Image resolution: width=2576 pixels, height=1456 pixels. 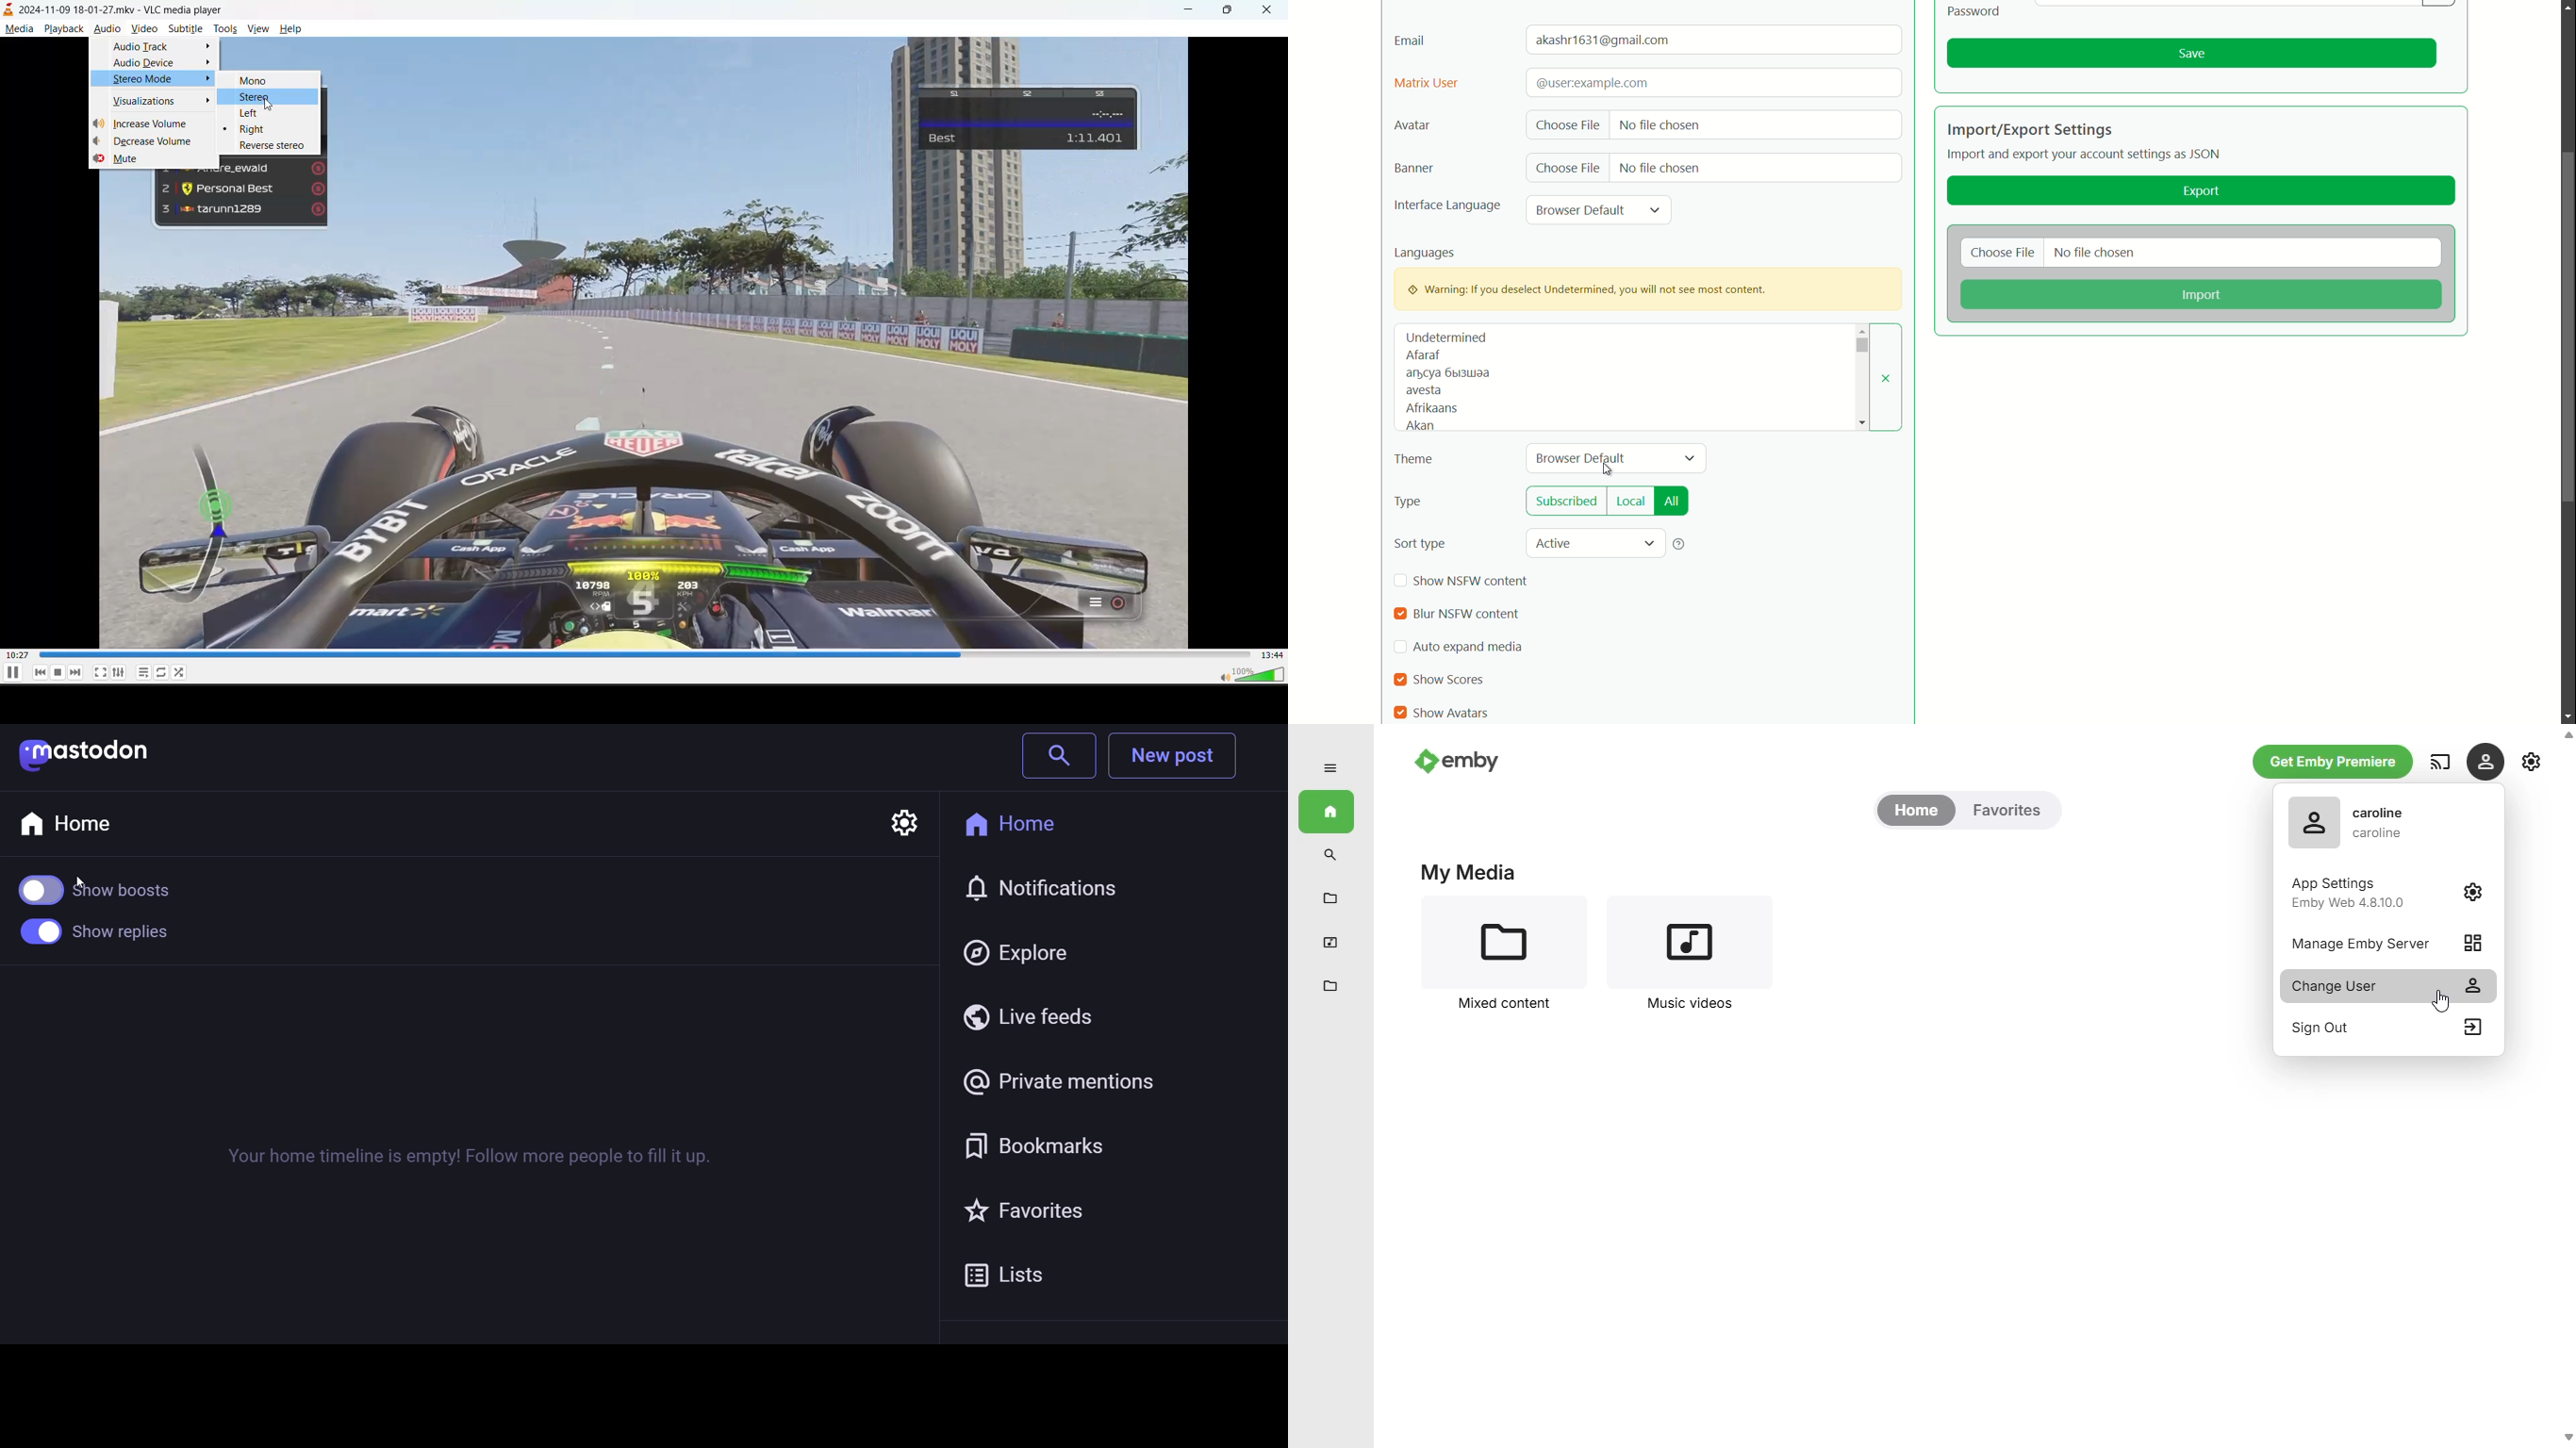 I want to click on no file chosen, so click(x=1659, y=166).